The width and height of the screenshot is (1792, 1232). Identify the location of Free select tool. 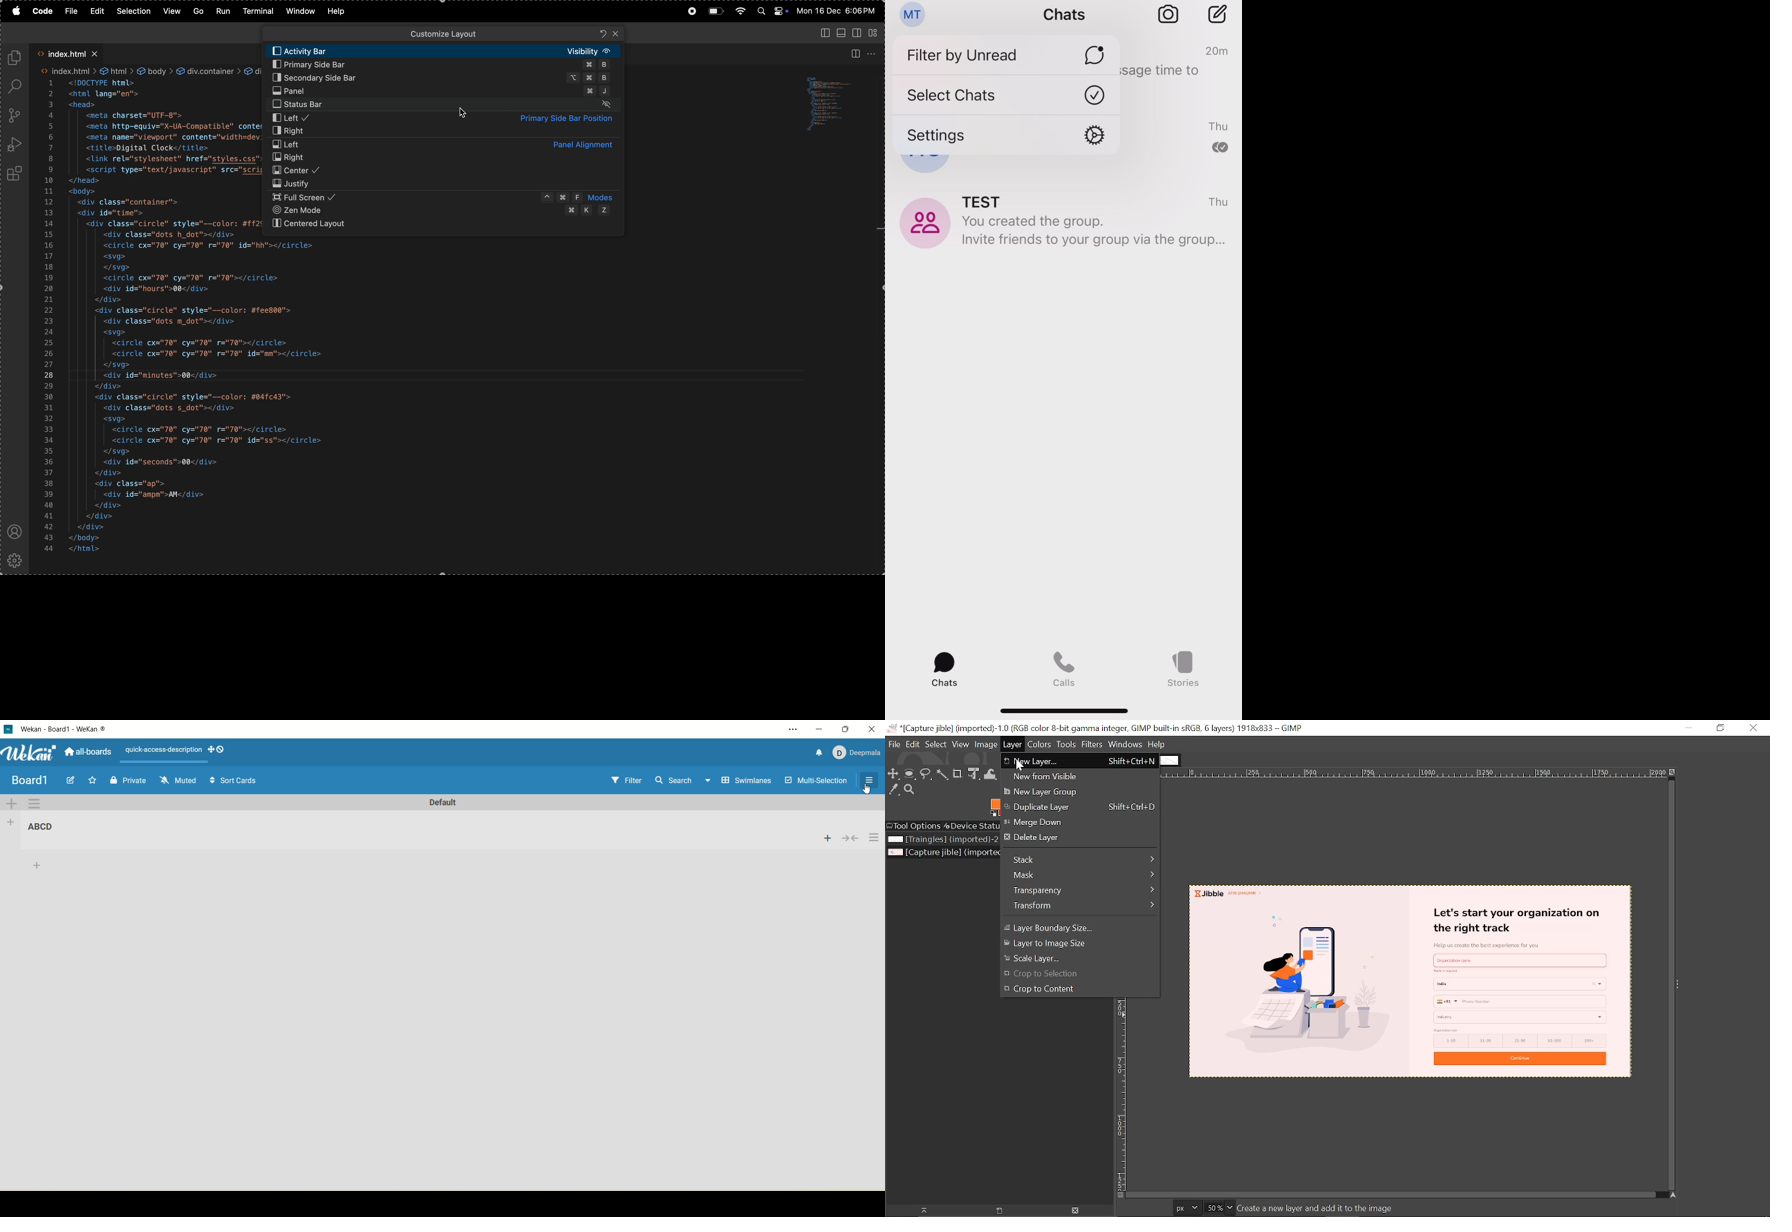
(926, 774).